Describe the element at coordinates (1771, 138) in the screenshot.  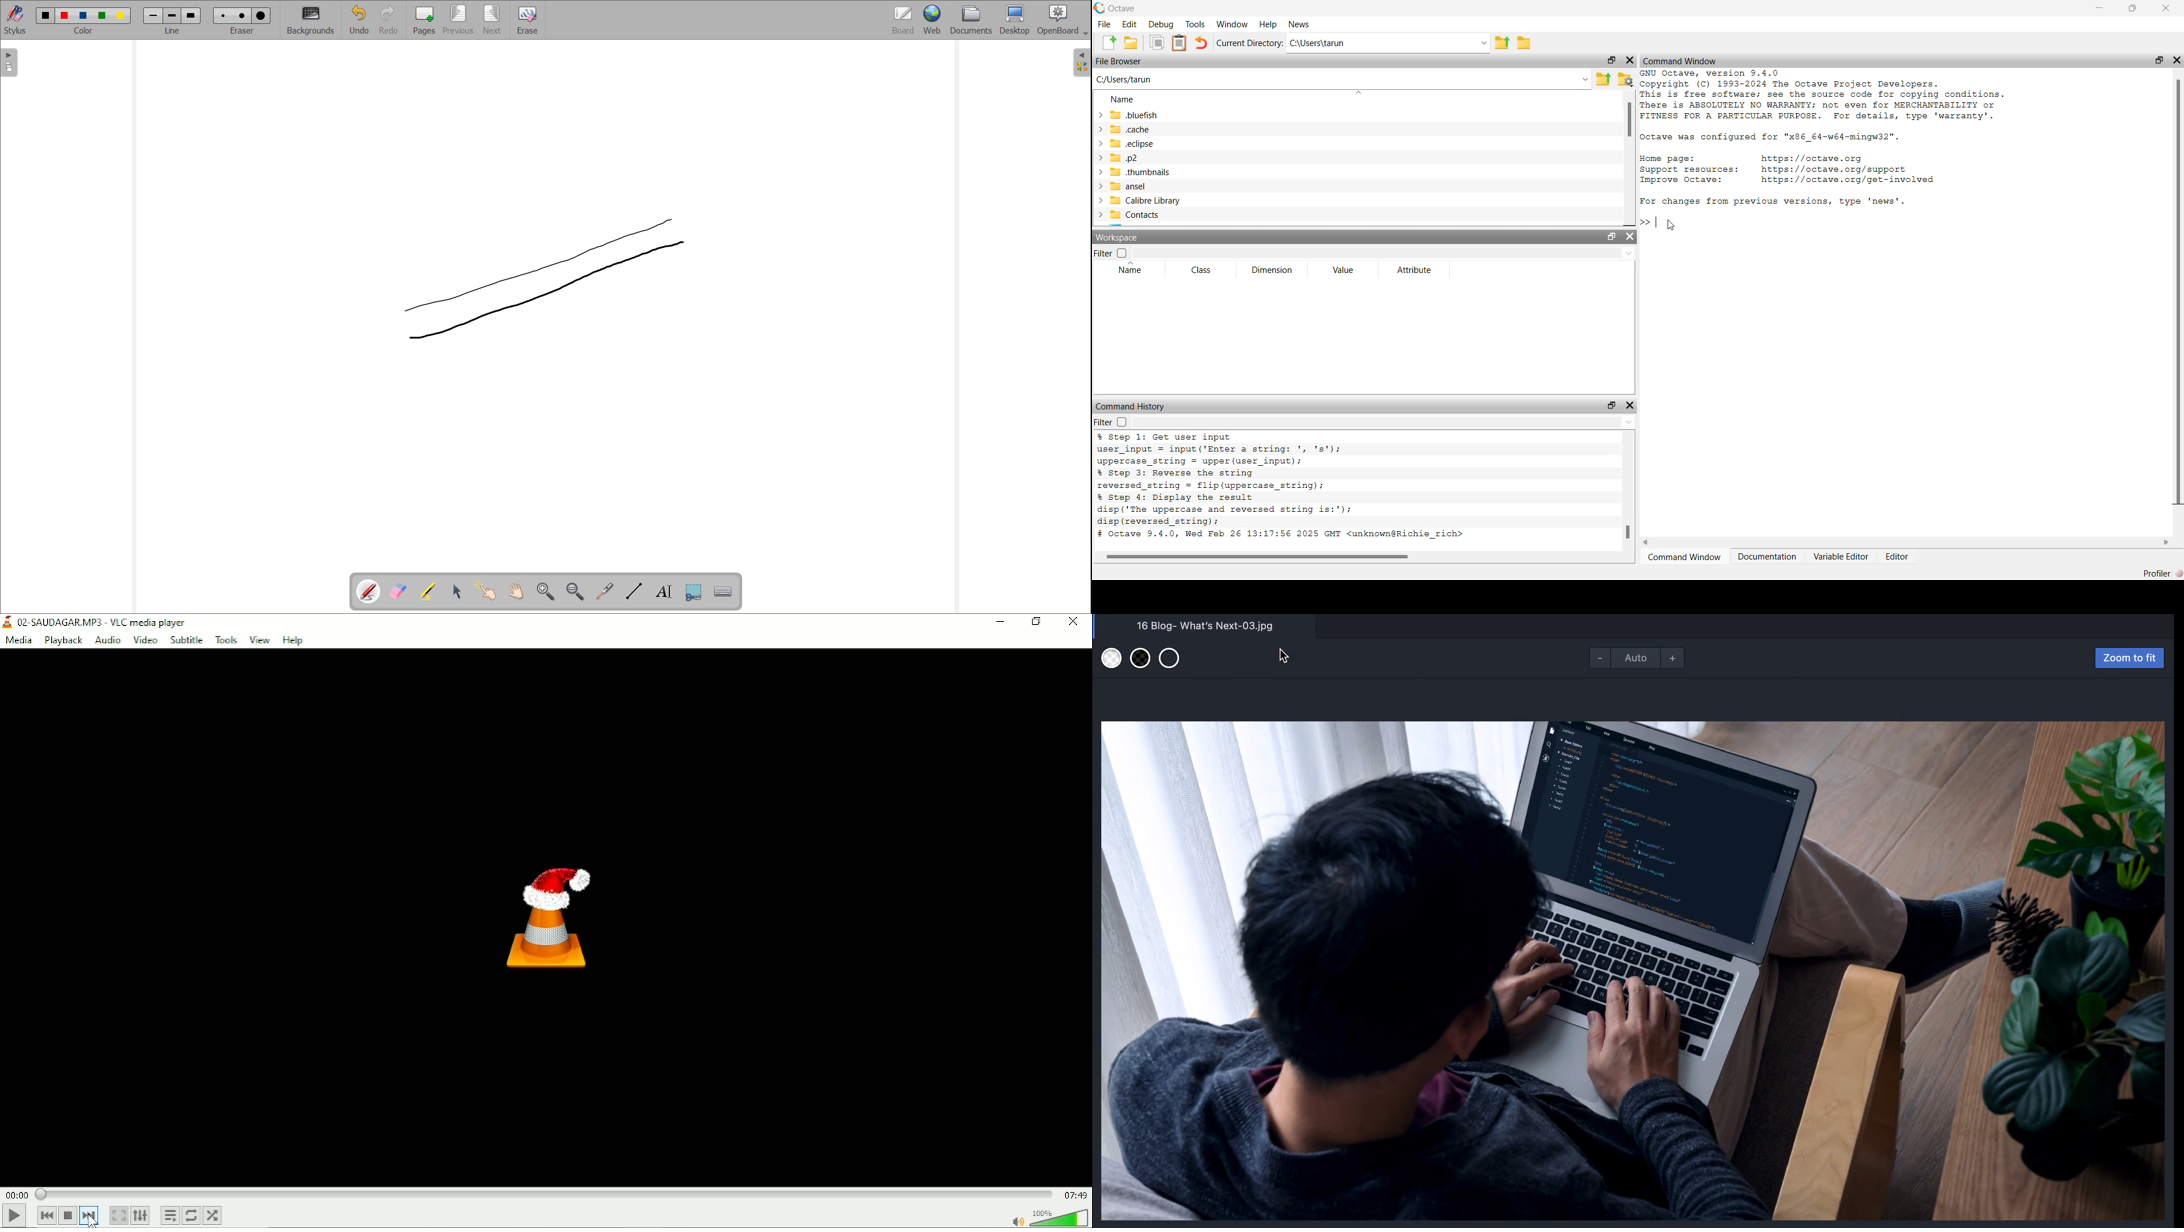
I see `configuration of octave` at that location.